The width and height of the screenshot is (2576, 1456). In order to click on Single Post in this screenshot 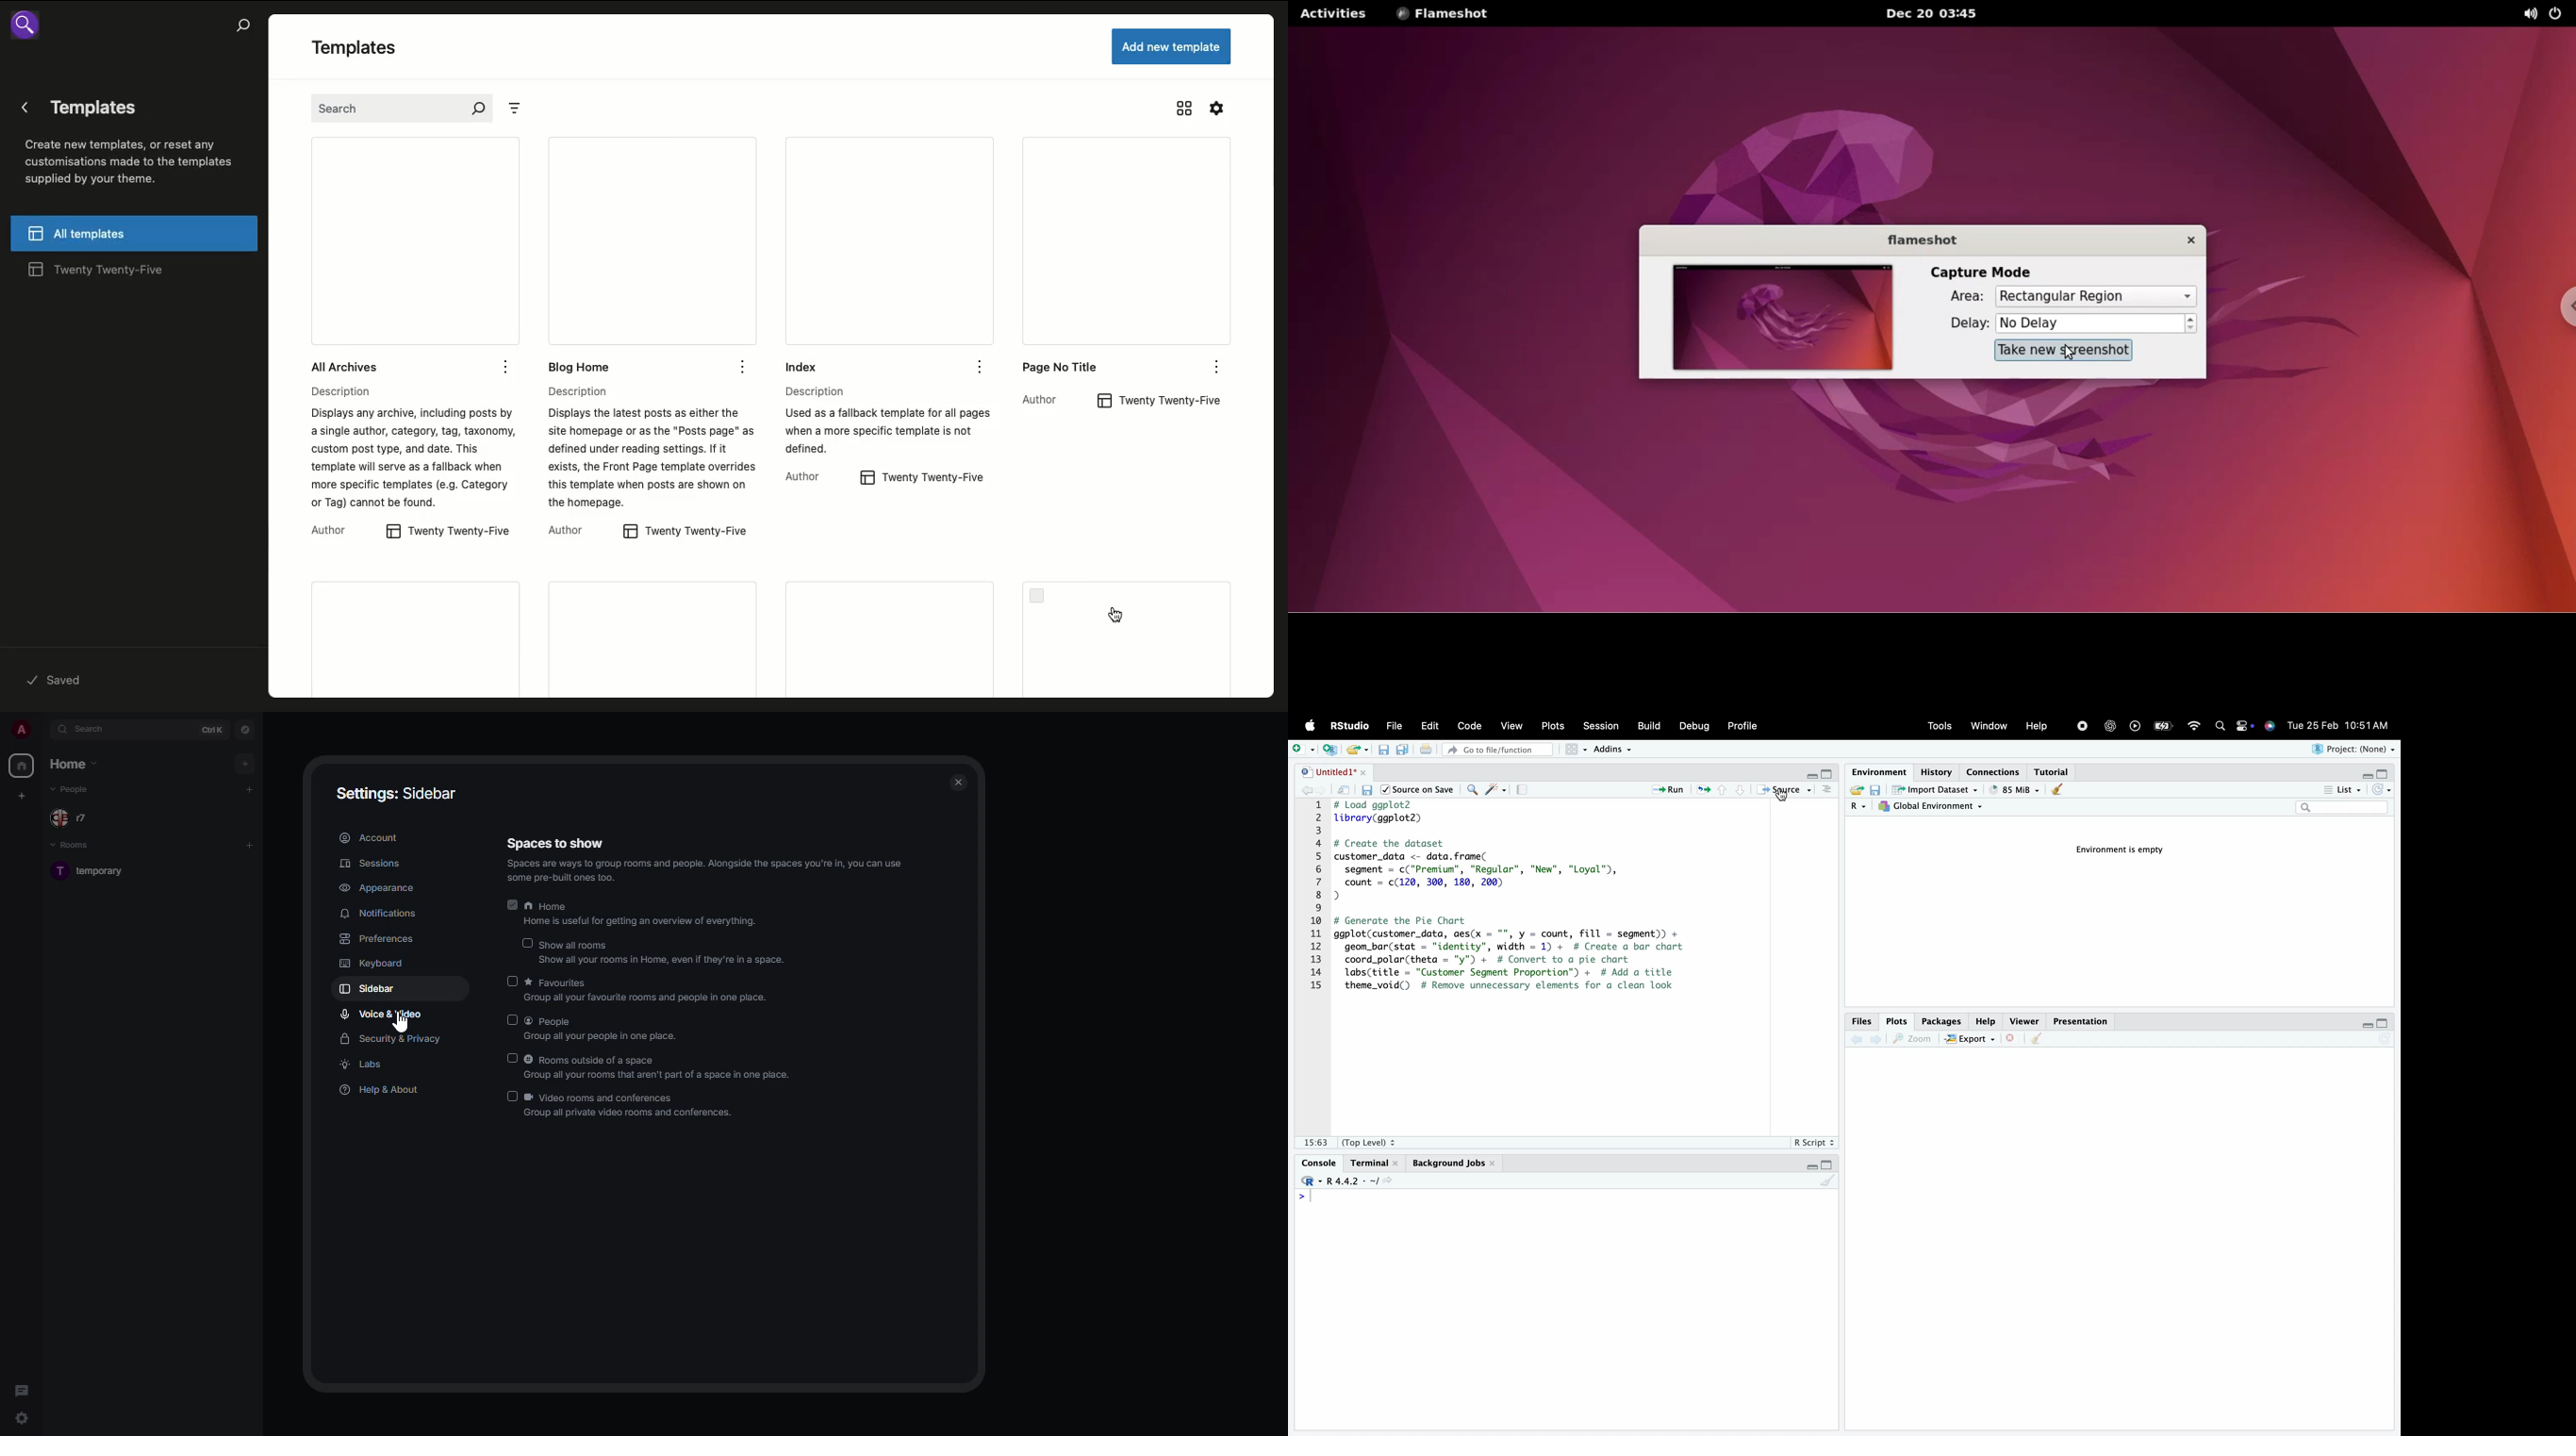, I will do `click(1131, 639)`.